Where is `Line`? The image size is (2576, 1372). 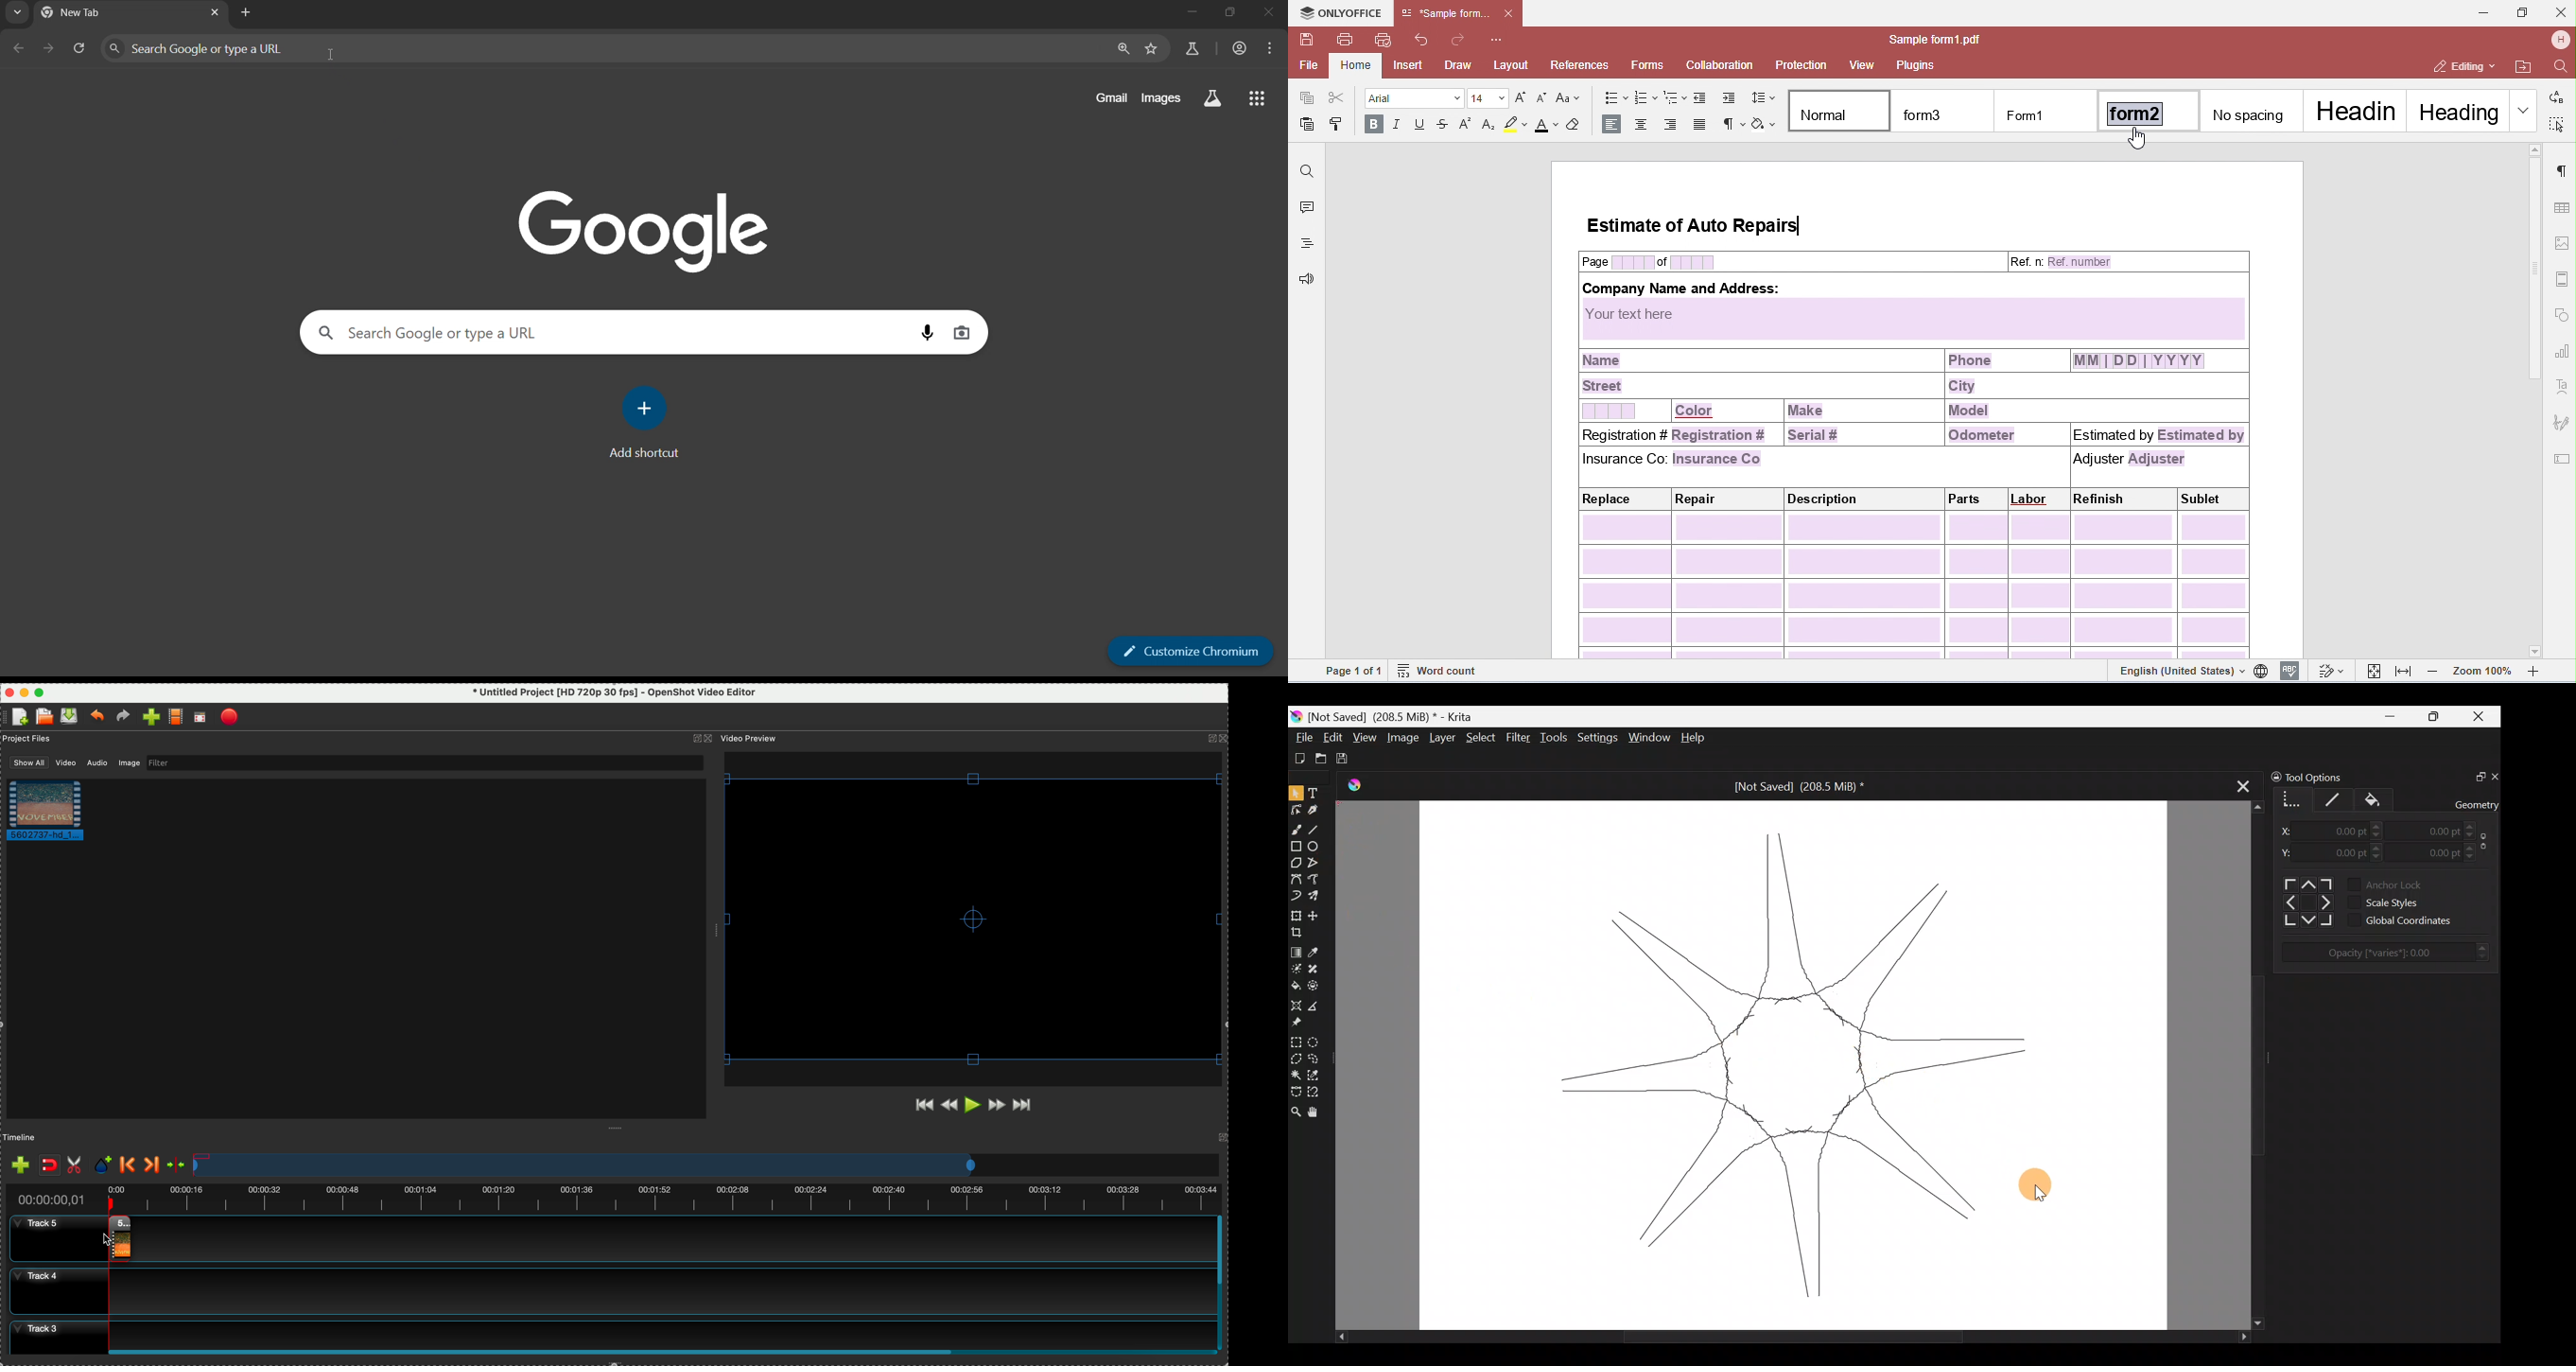 Line is located at coordinates (1316, 827).